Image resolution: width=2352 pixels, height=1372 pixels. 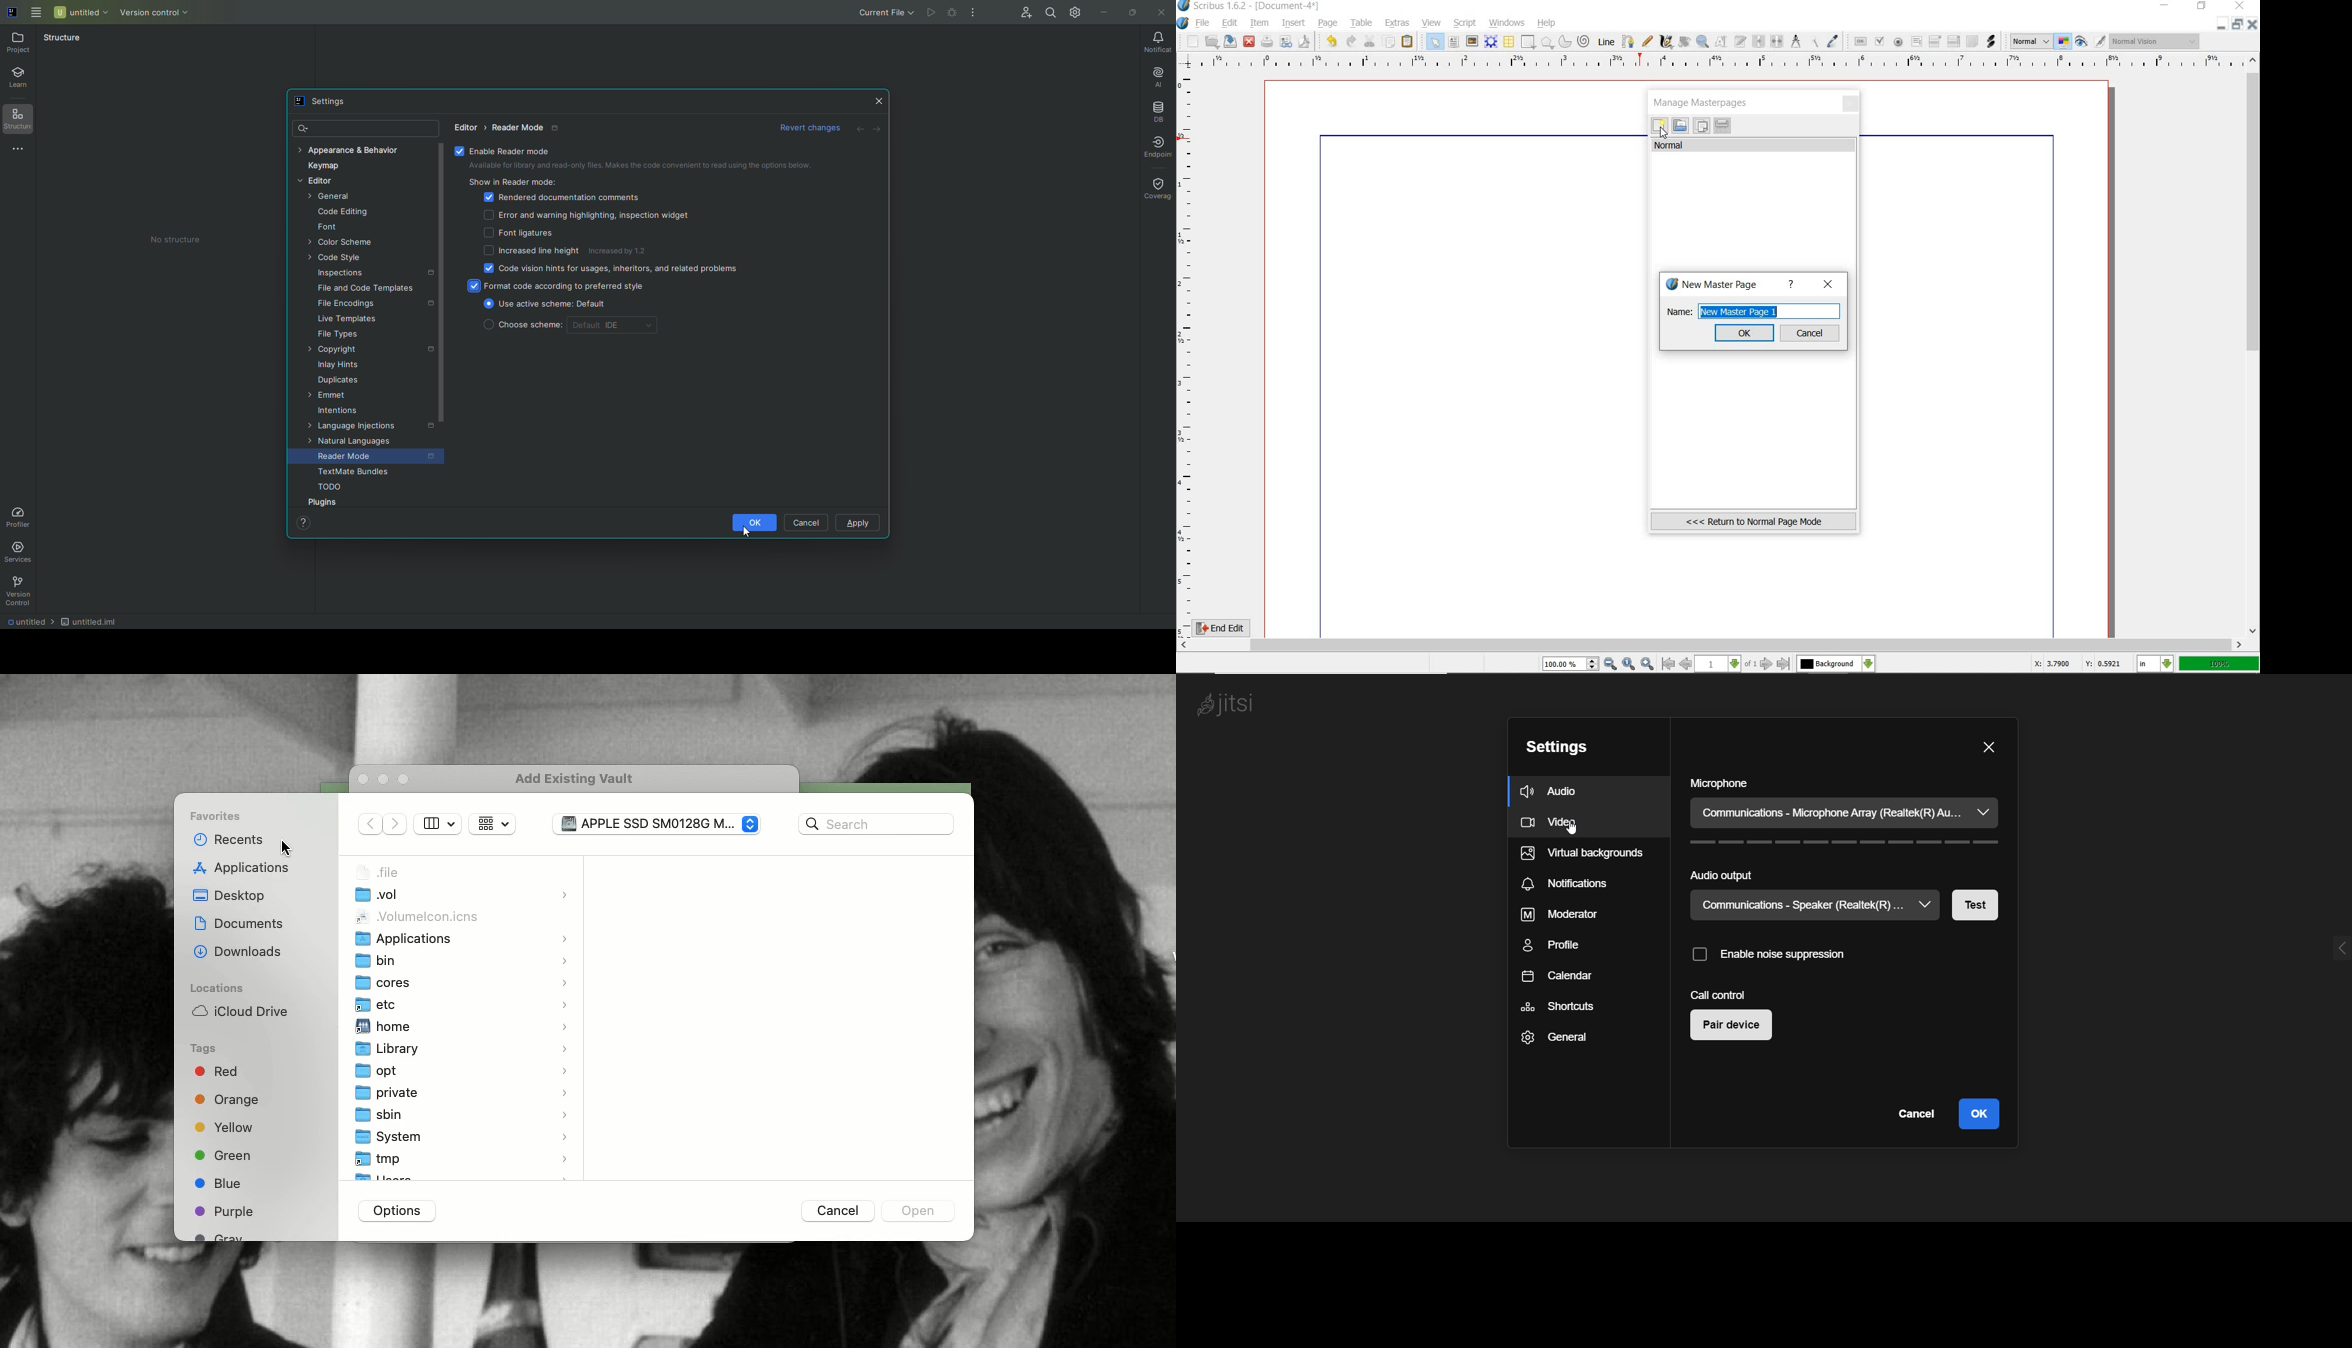 I want to click on text annotation, so click(x=1972, y=42).